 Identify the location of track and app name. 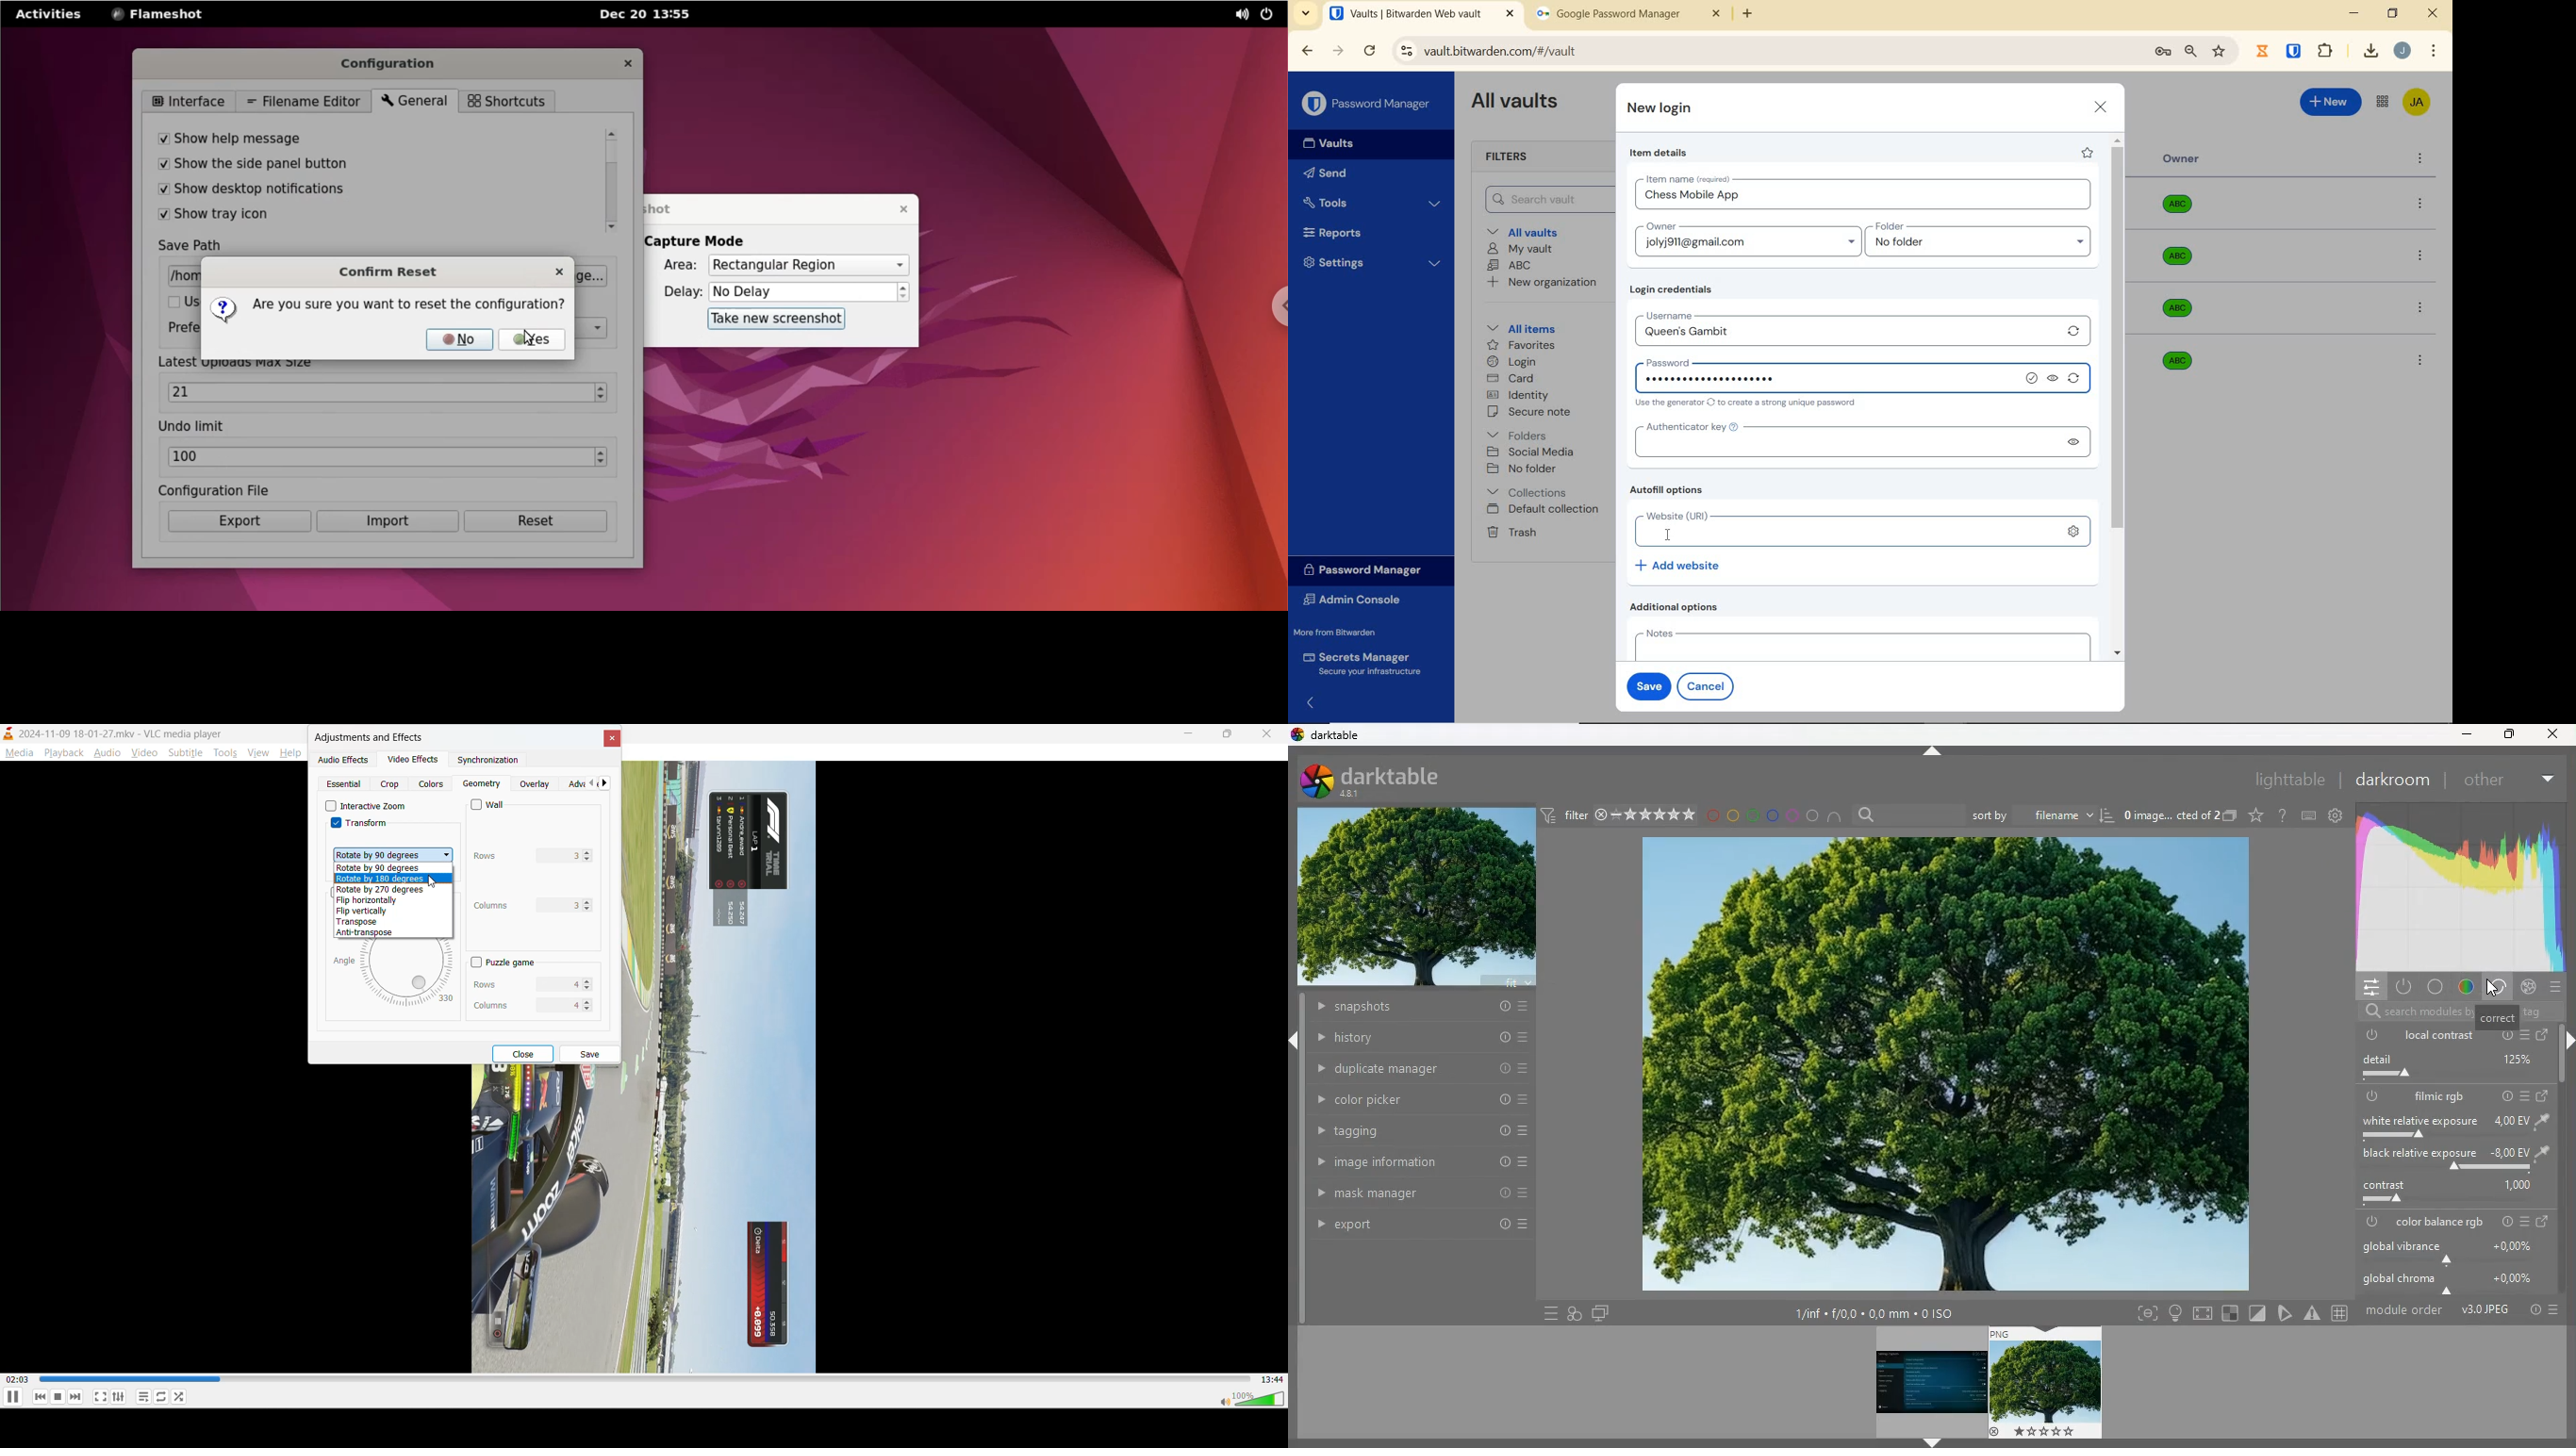
(114, 732).